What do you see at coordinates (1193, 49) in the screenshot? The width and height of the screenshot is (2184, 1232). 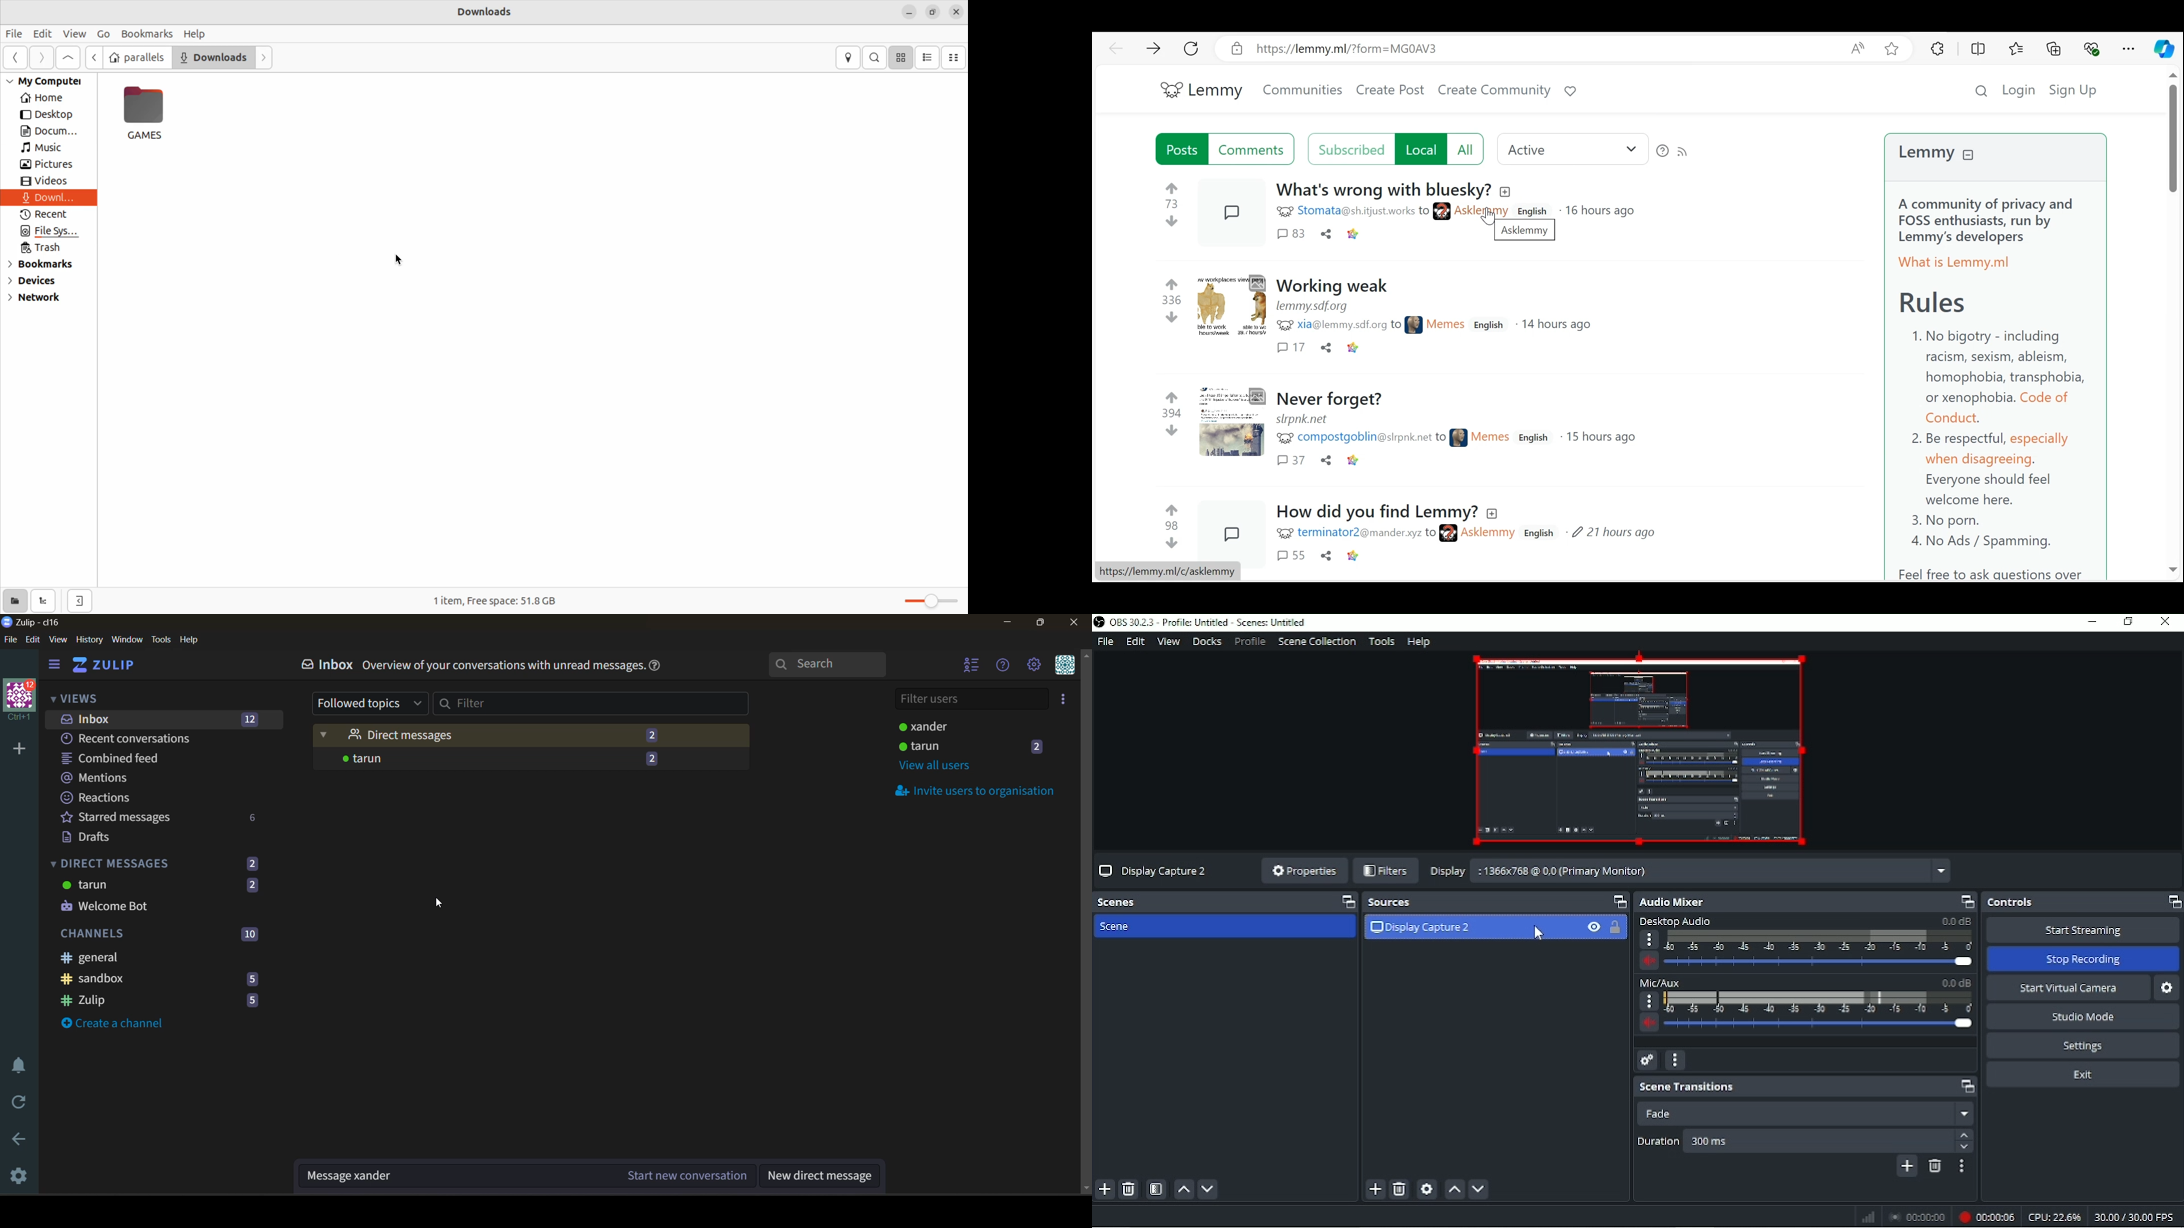 I see `Refresh` at bounding box center [1193, 49].